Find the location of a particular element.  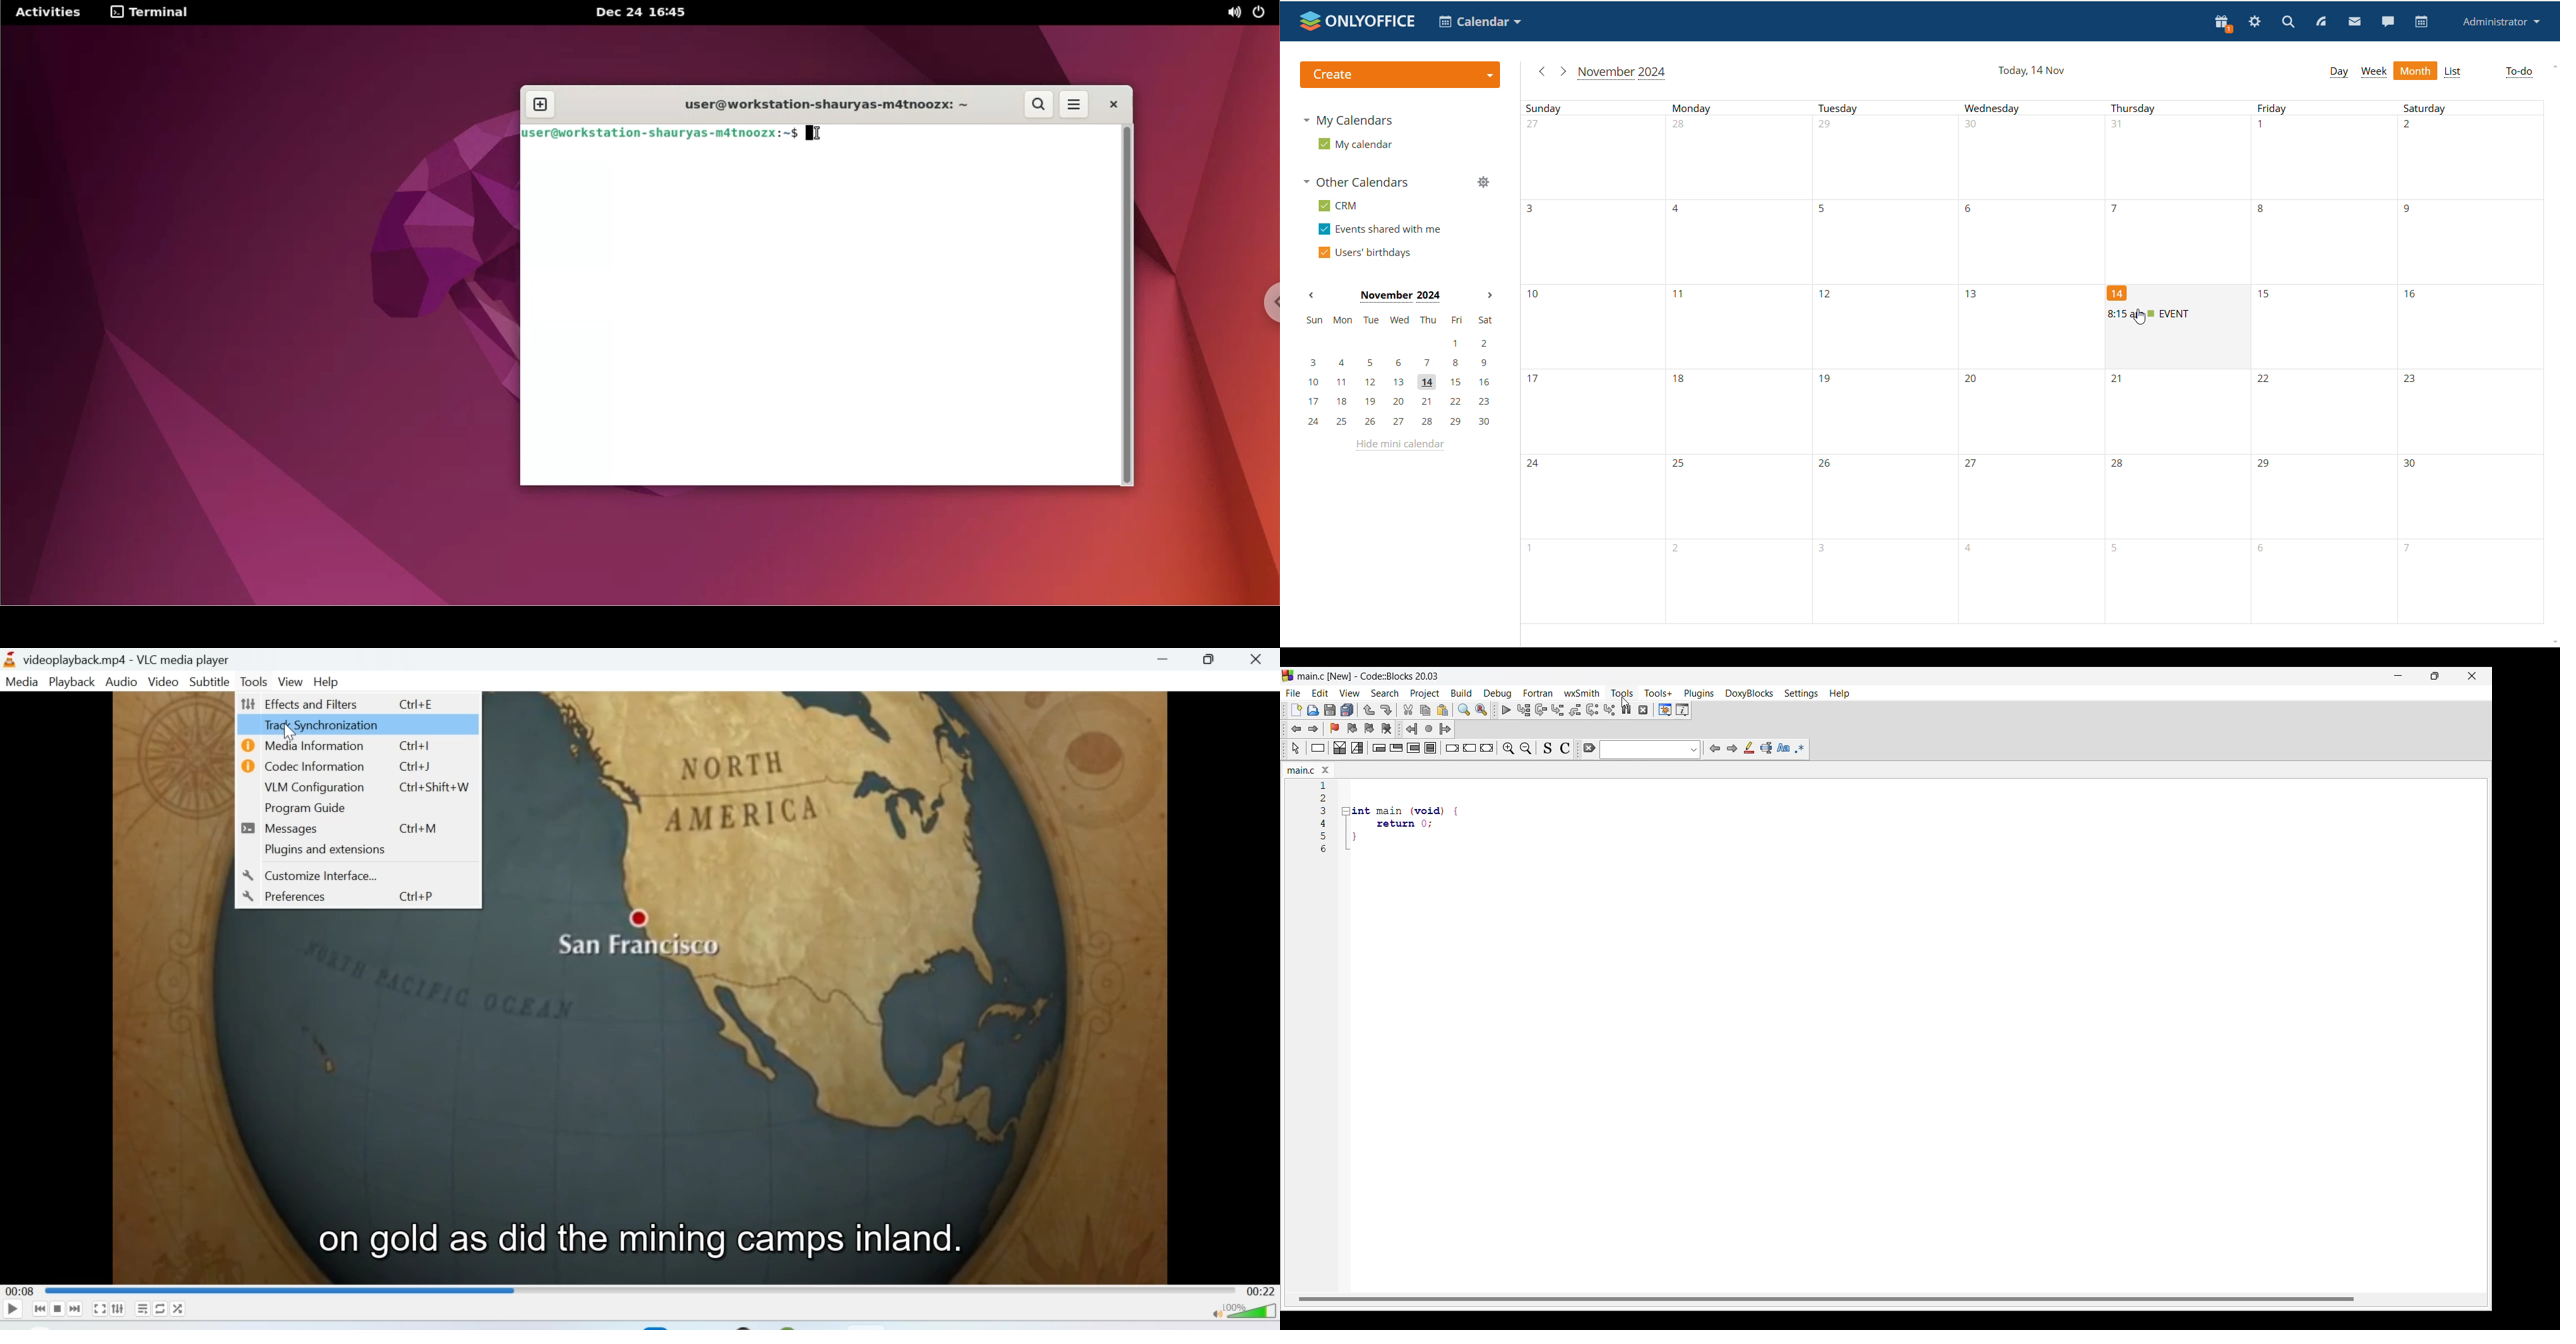

Stop is located at coordinates (58, 1309).